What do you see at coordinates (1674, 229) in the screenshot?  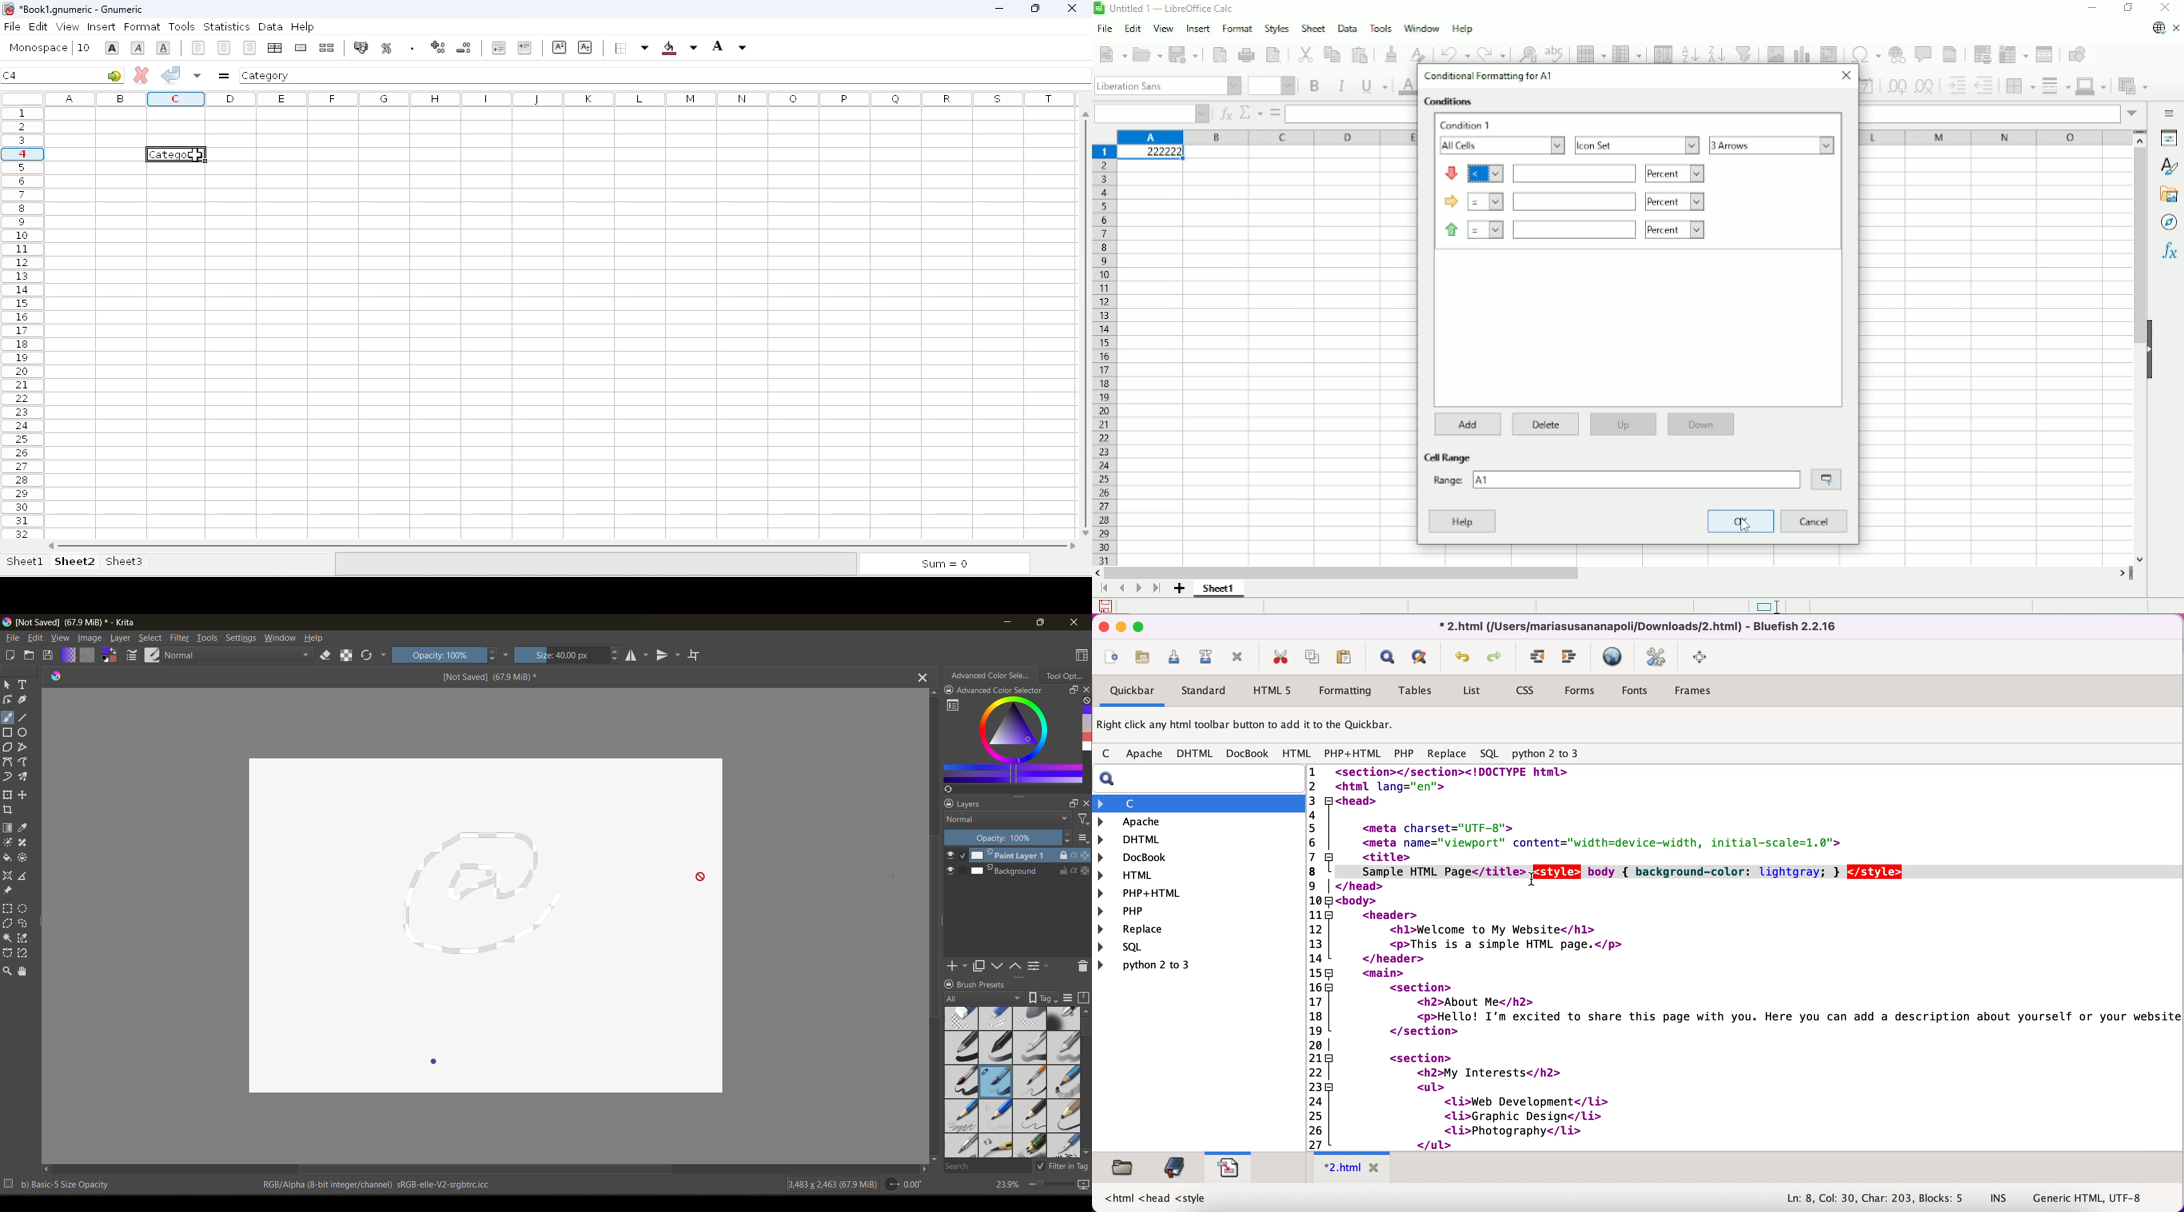 I see `percent` at bounding box center [1674, 229].